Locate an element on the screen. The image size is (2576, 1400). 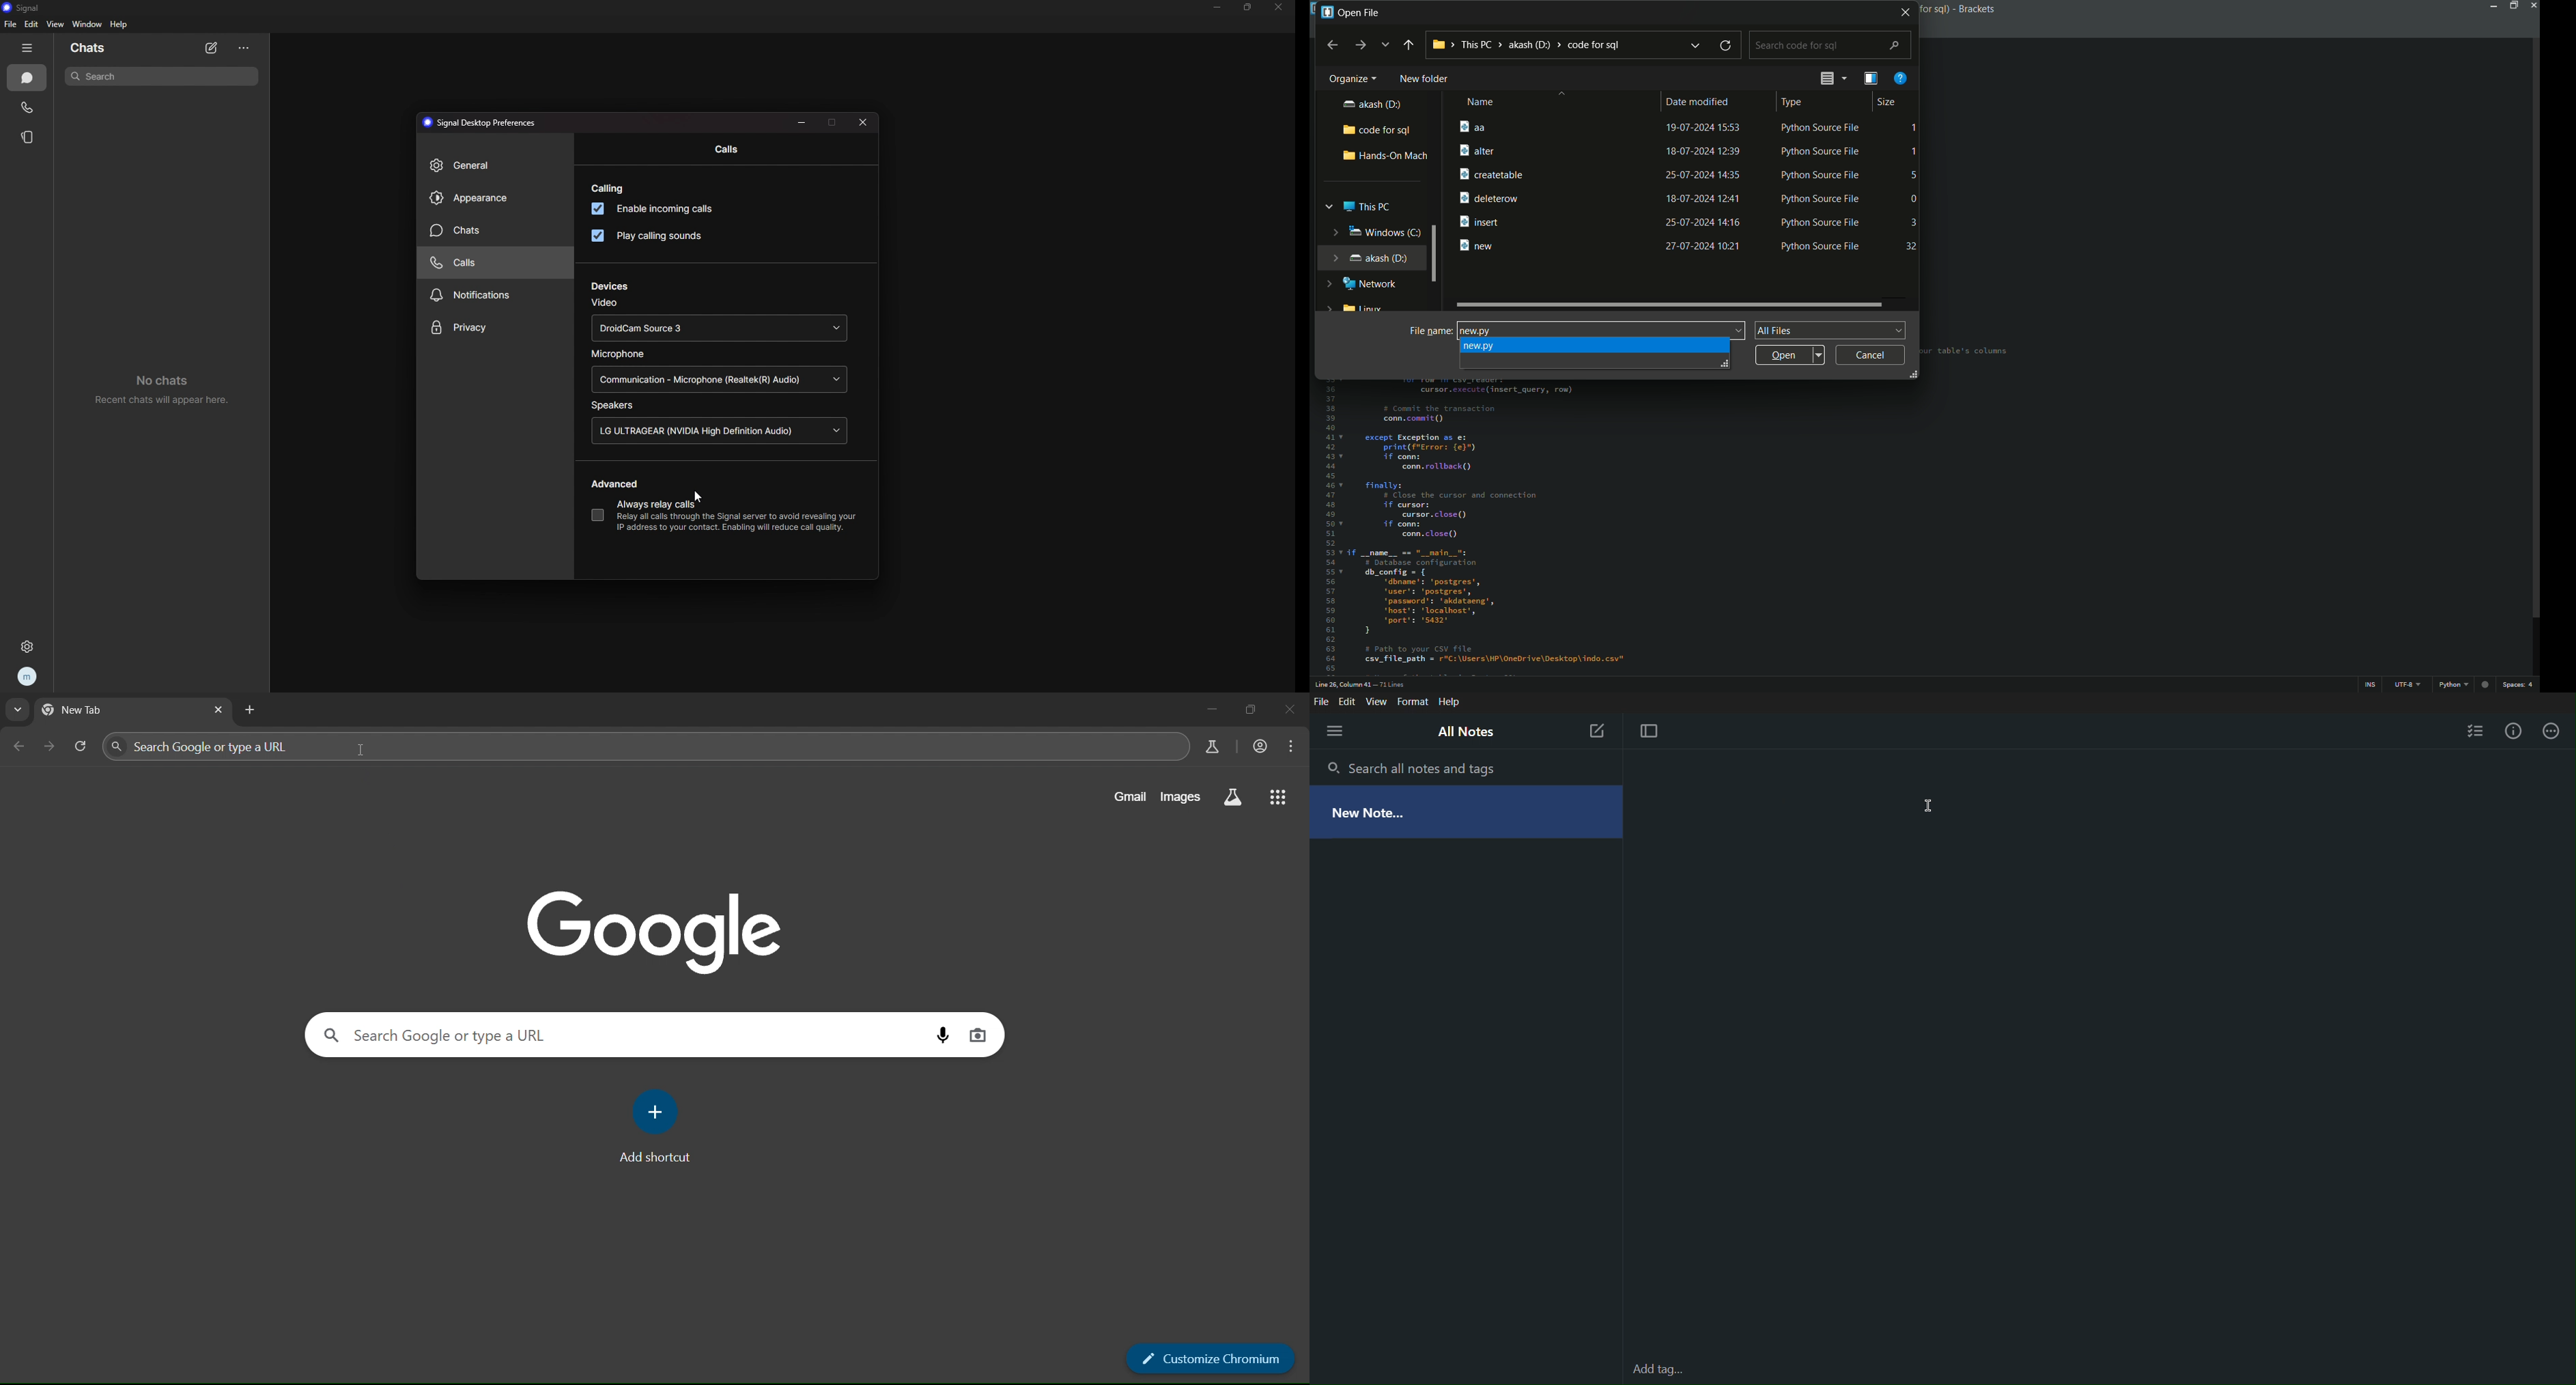
LG ULTRAGEAR (NVIDIA High Definition Audio) is located at coordinates (718, 429).